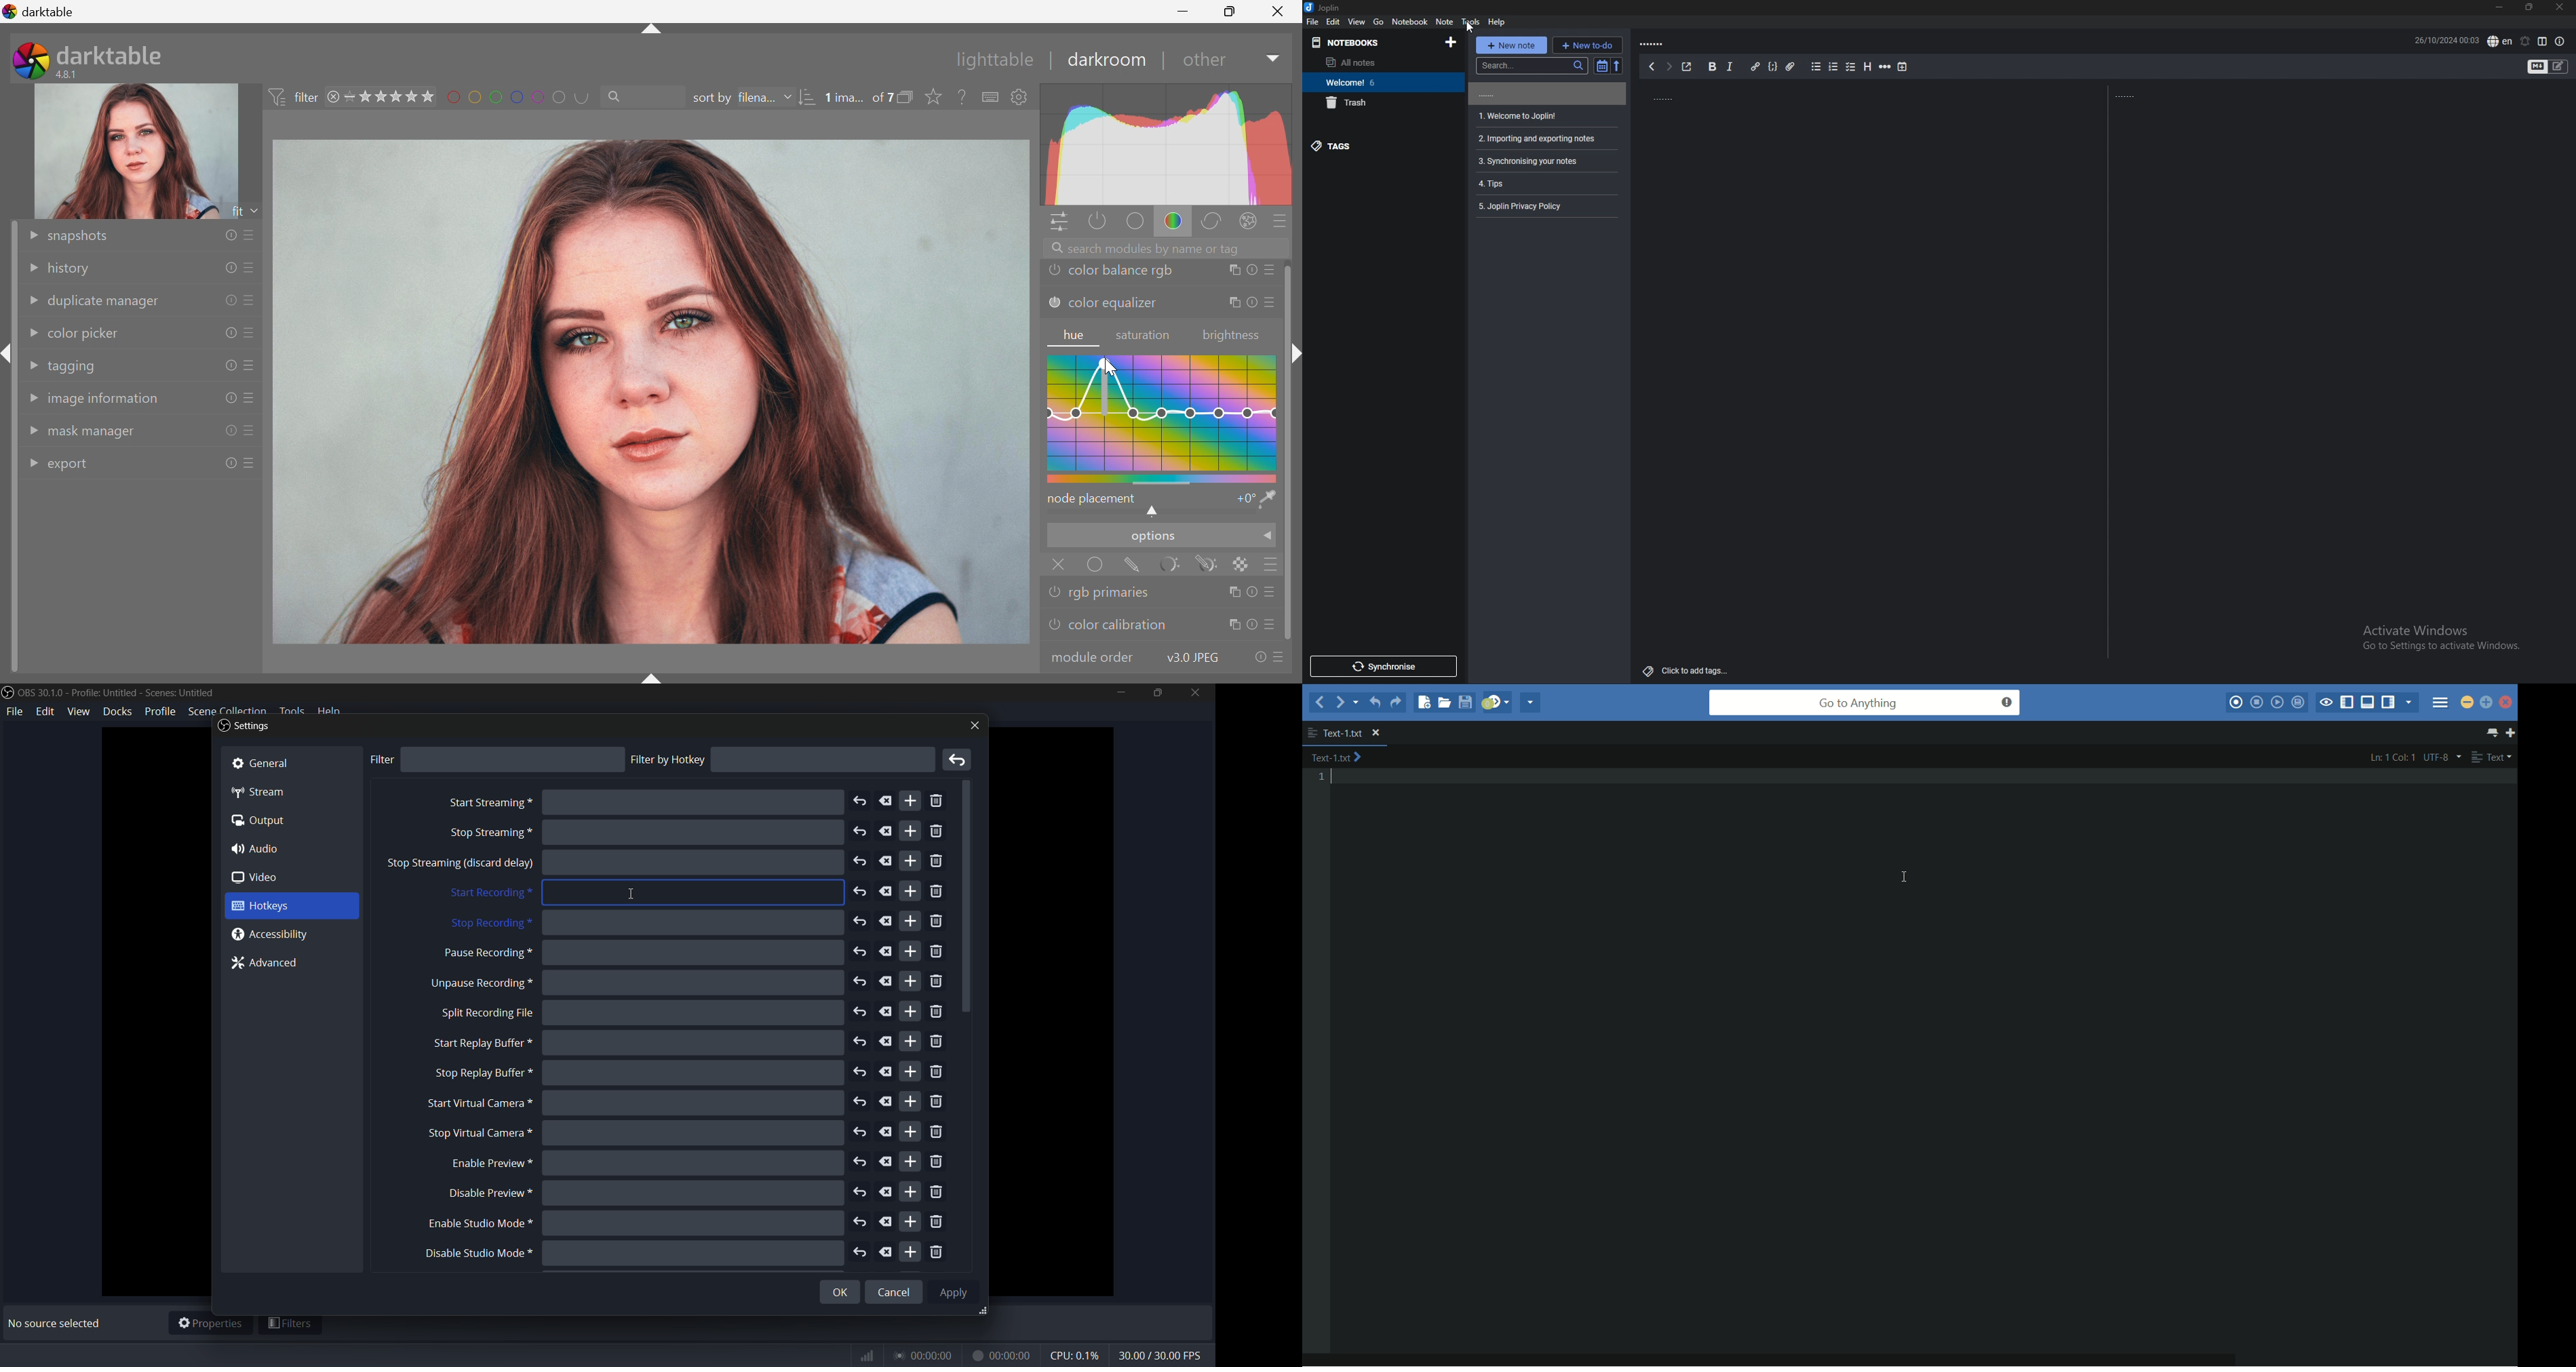 This screenshot has width=2576, height=1372. What do you see at coordinates (936, 953) in the screenshot?
I see `remove` at bounding box center [936, 953].